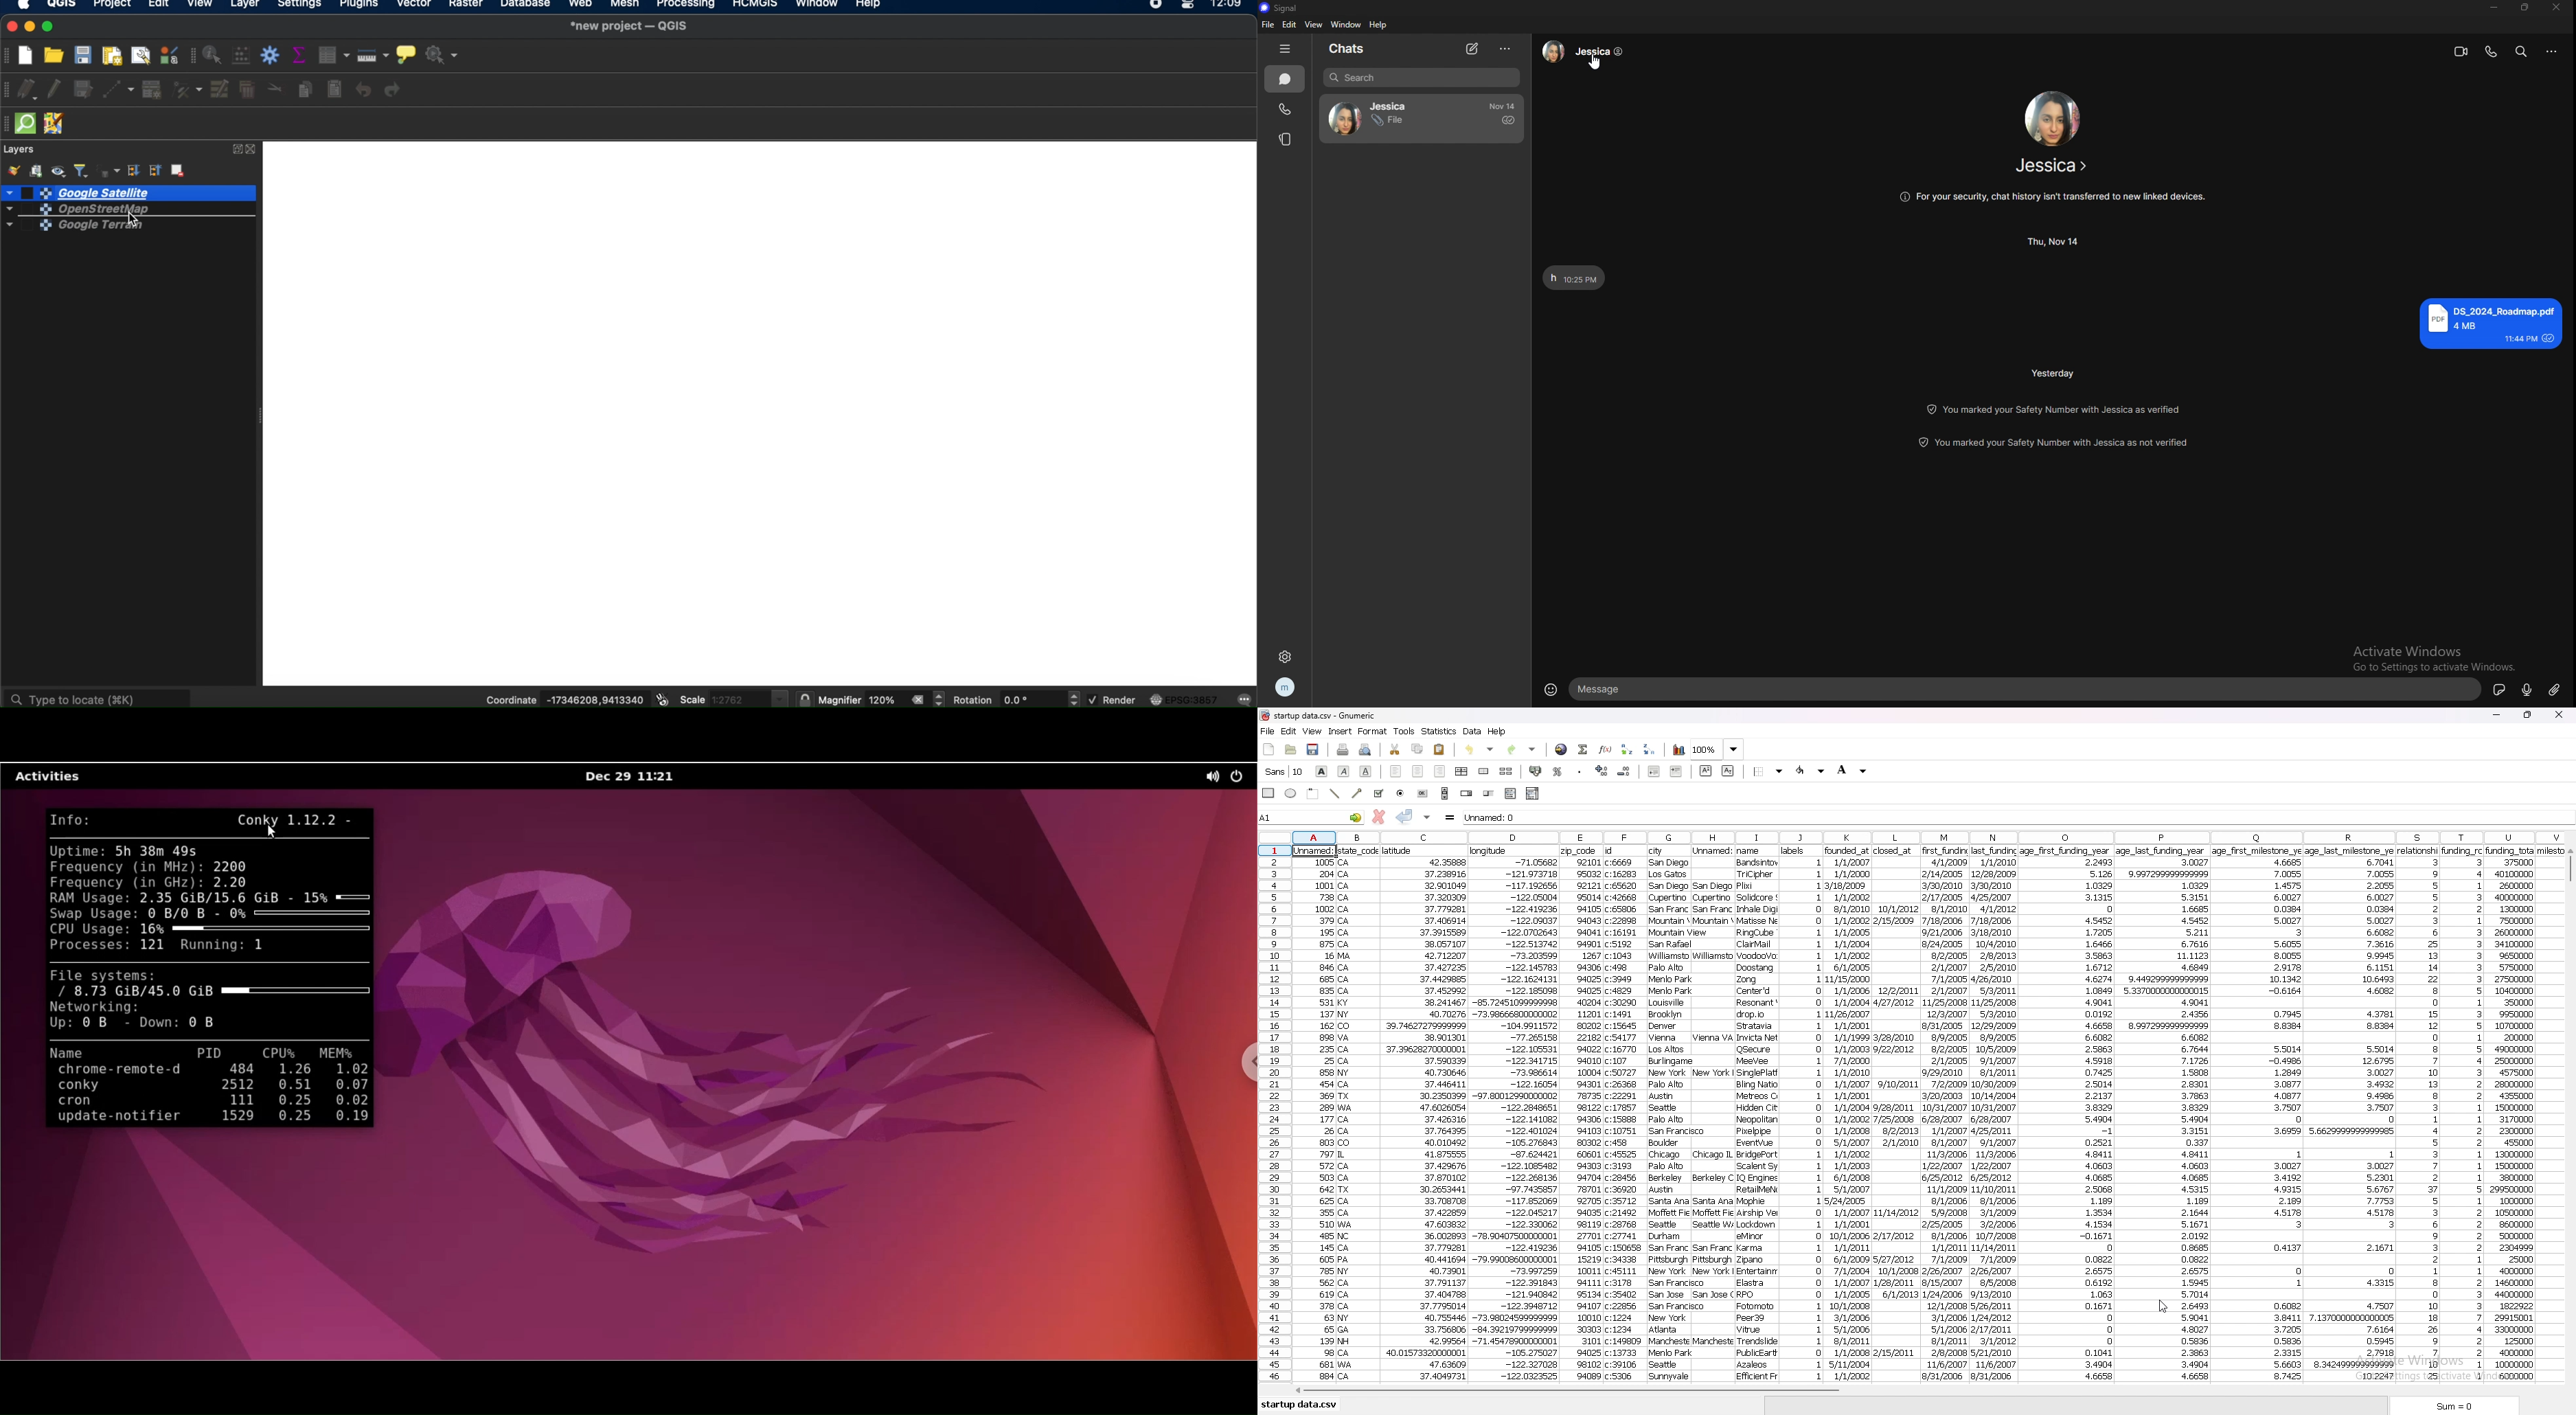  Describe the element at coordinates (187, 90) in the screenshot. I see `vertex tool` at that location.